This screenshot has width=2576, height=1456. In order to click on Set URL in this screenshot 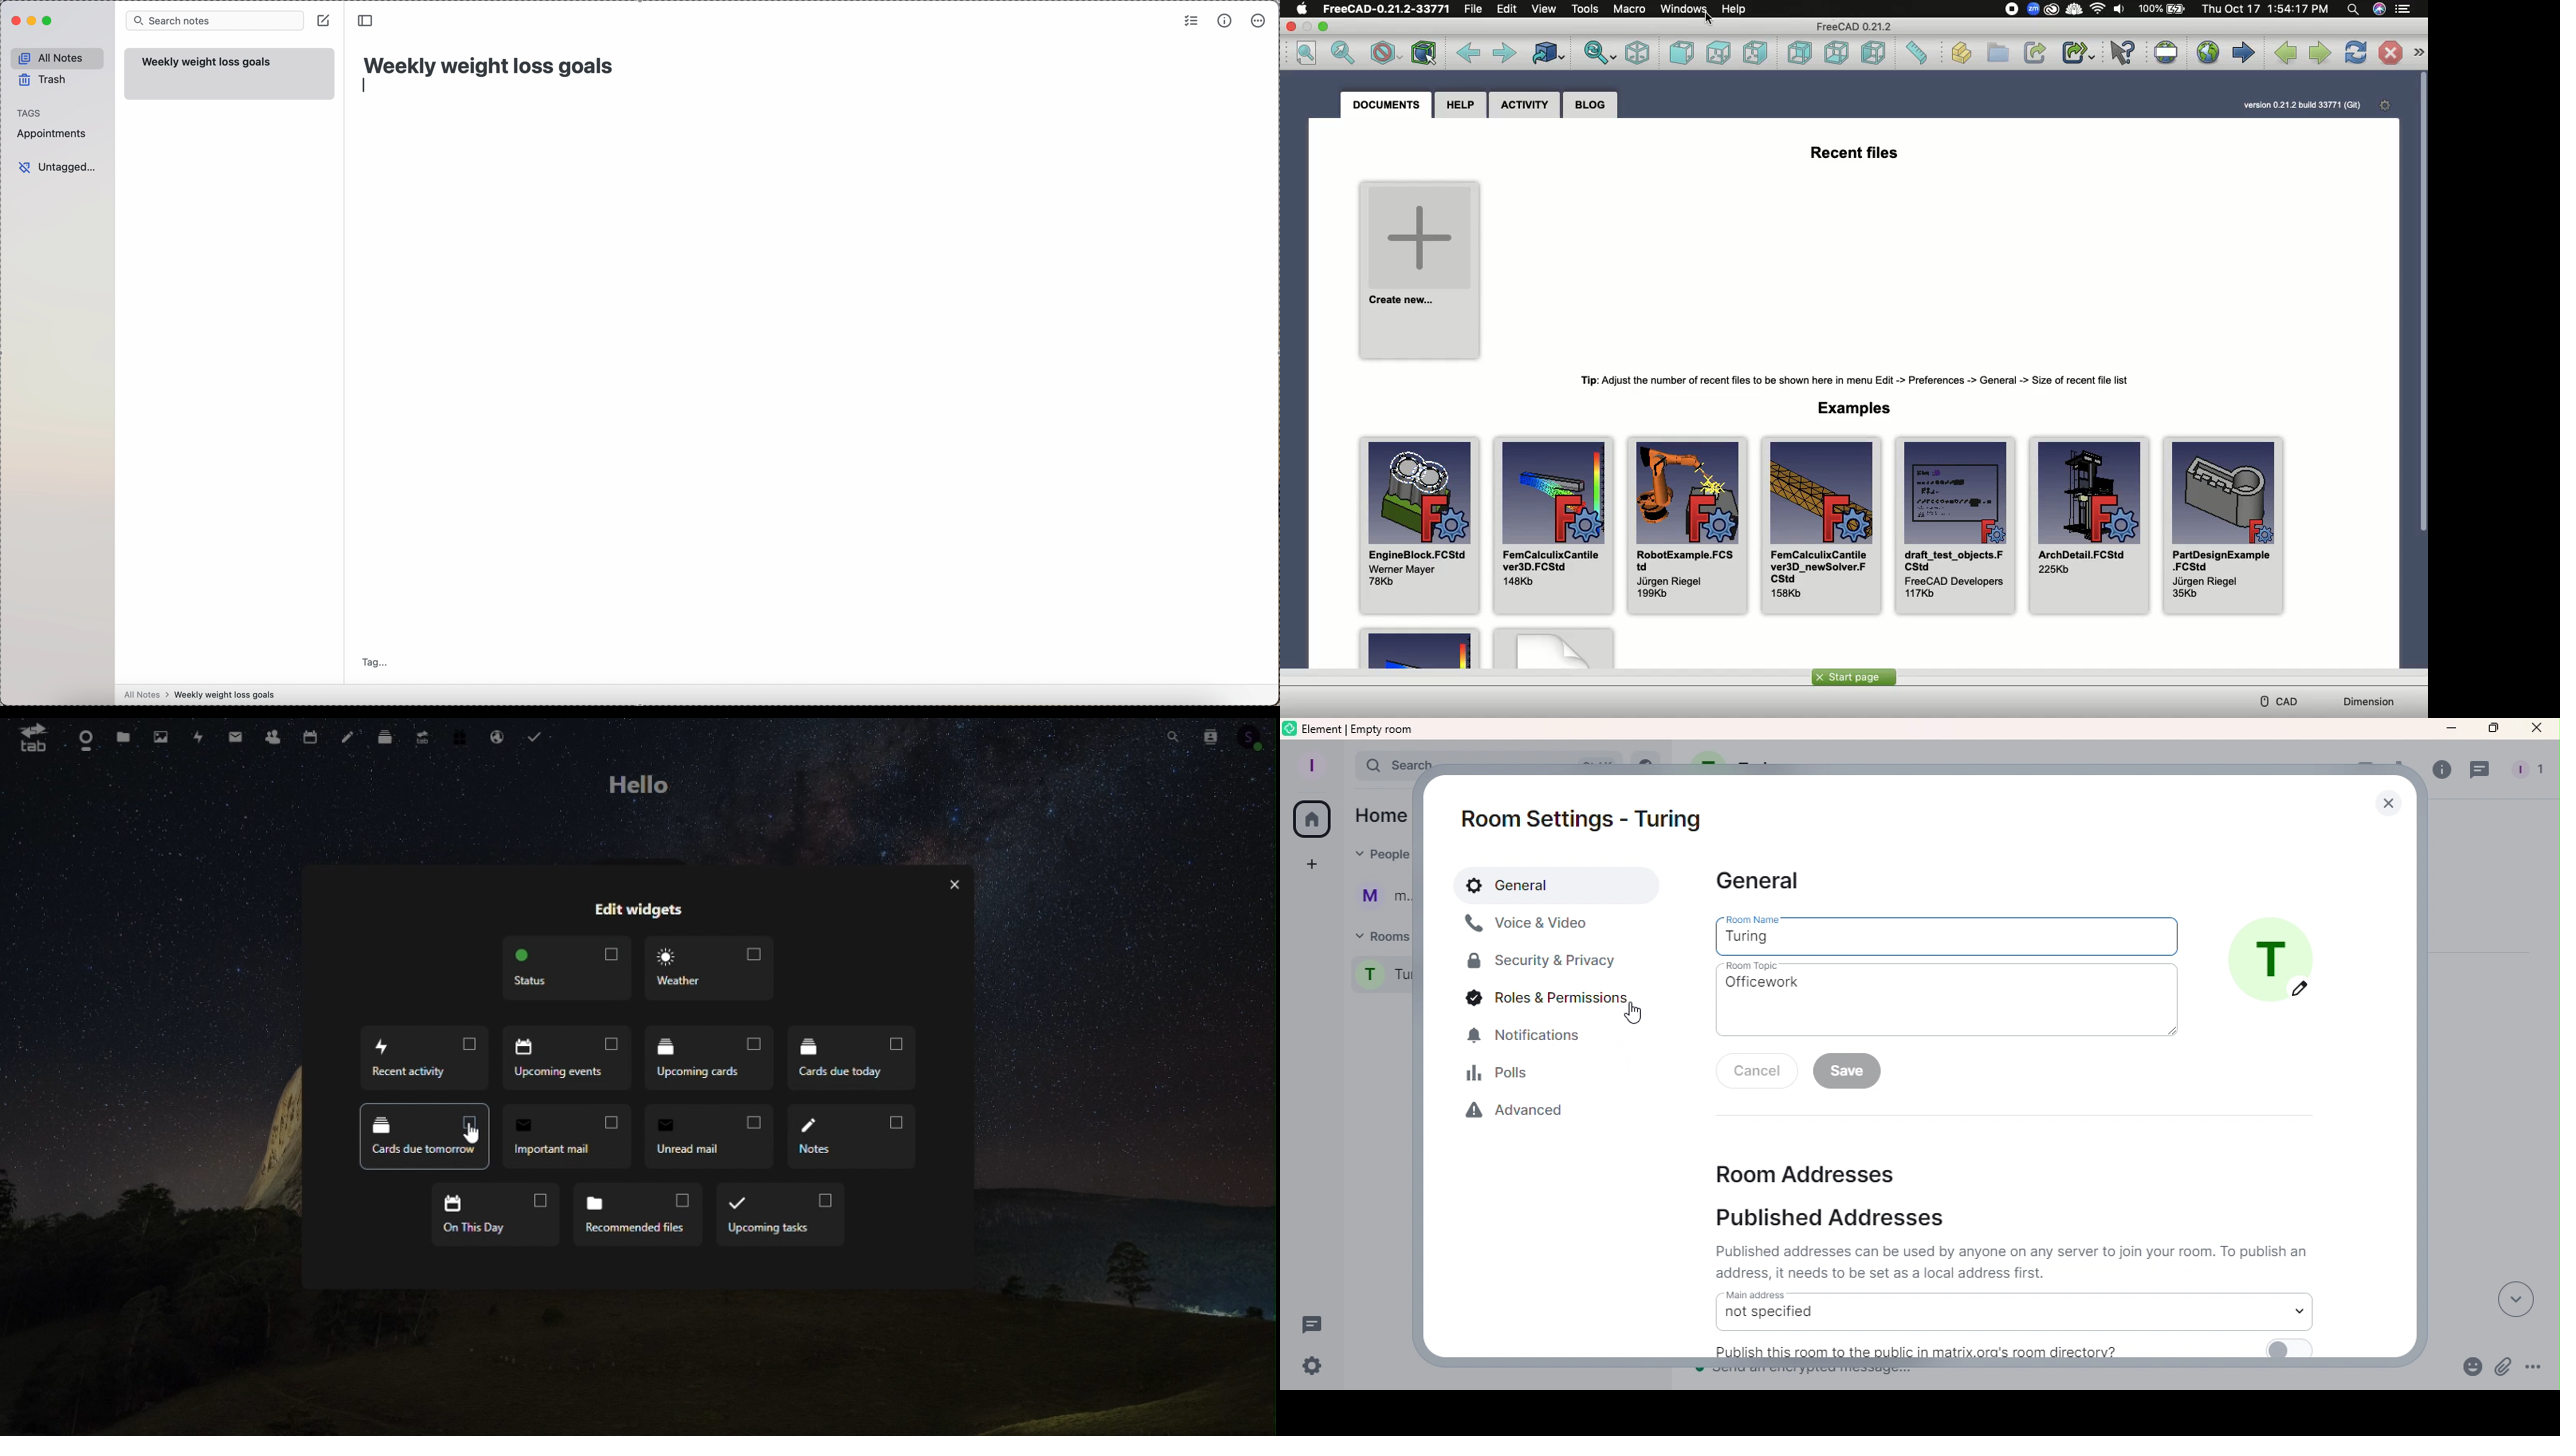, I will do `click(2166, 53)`.